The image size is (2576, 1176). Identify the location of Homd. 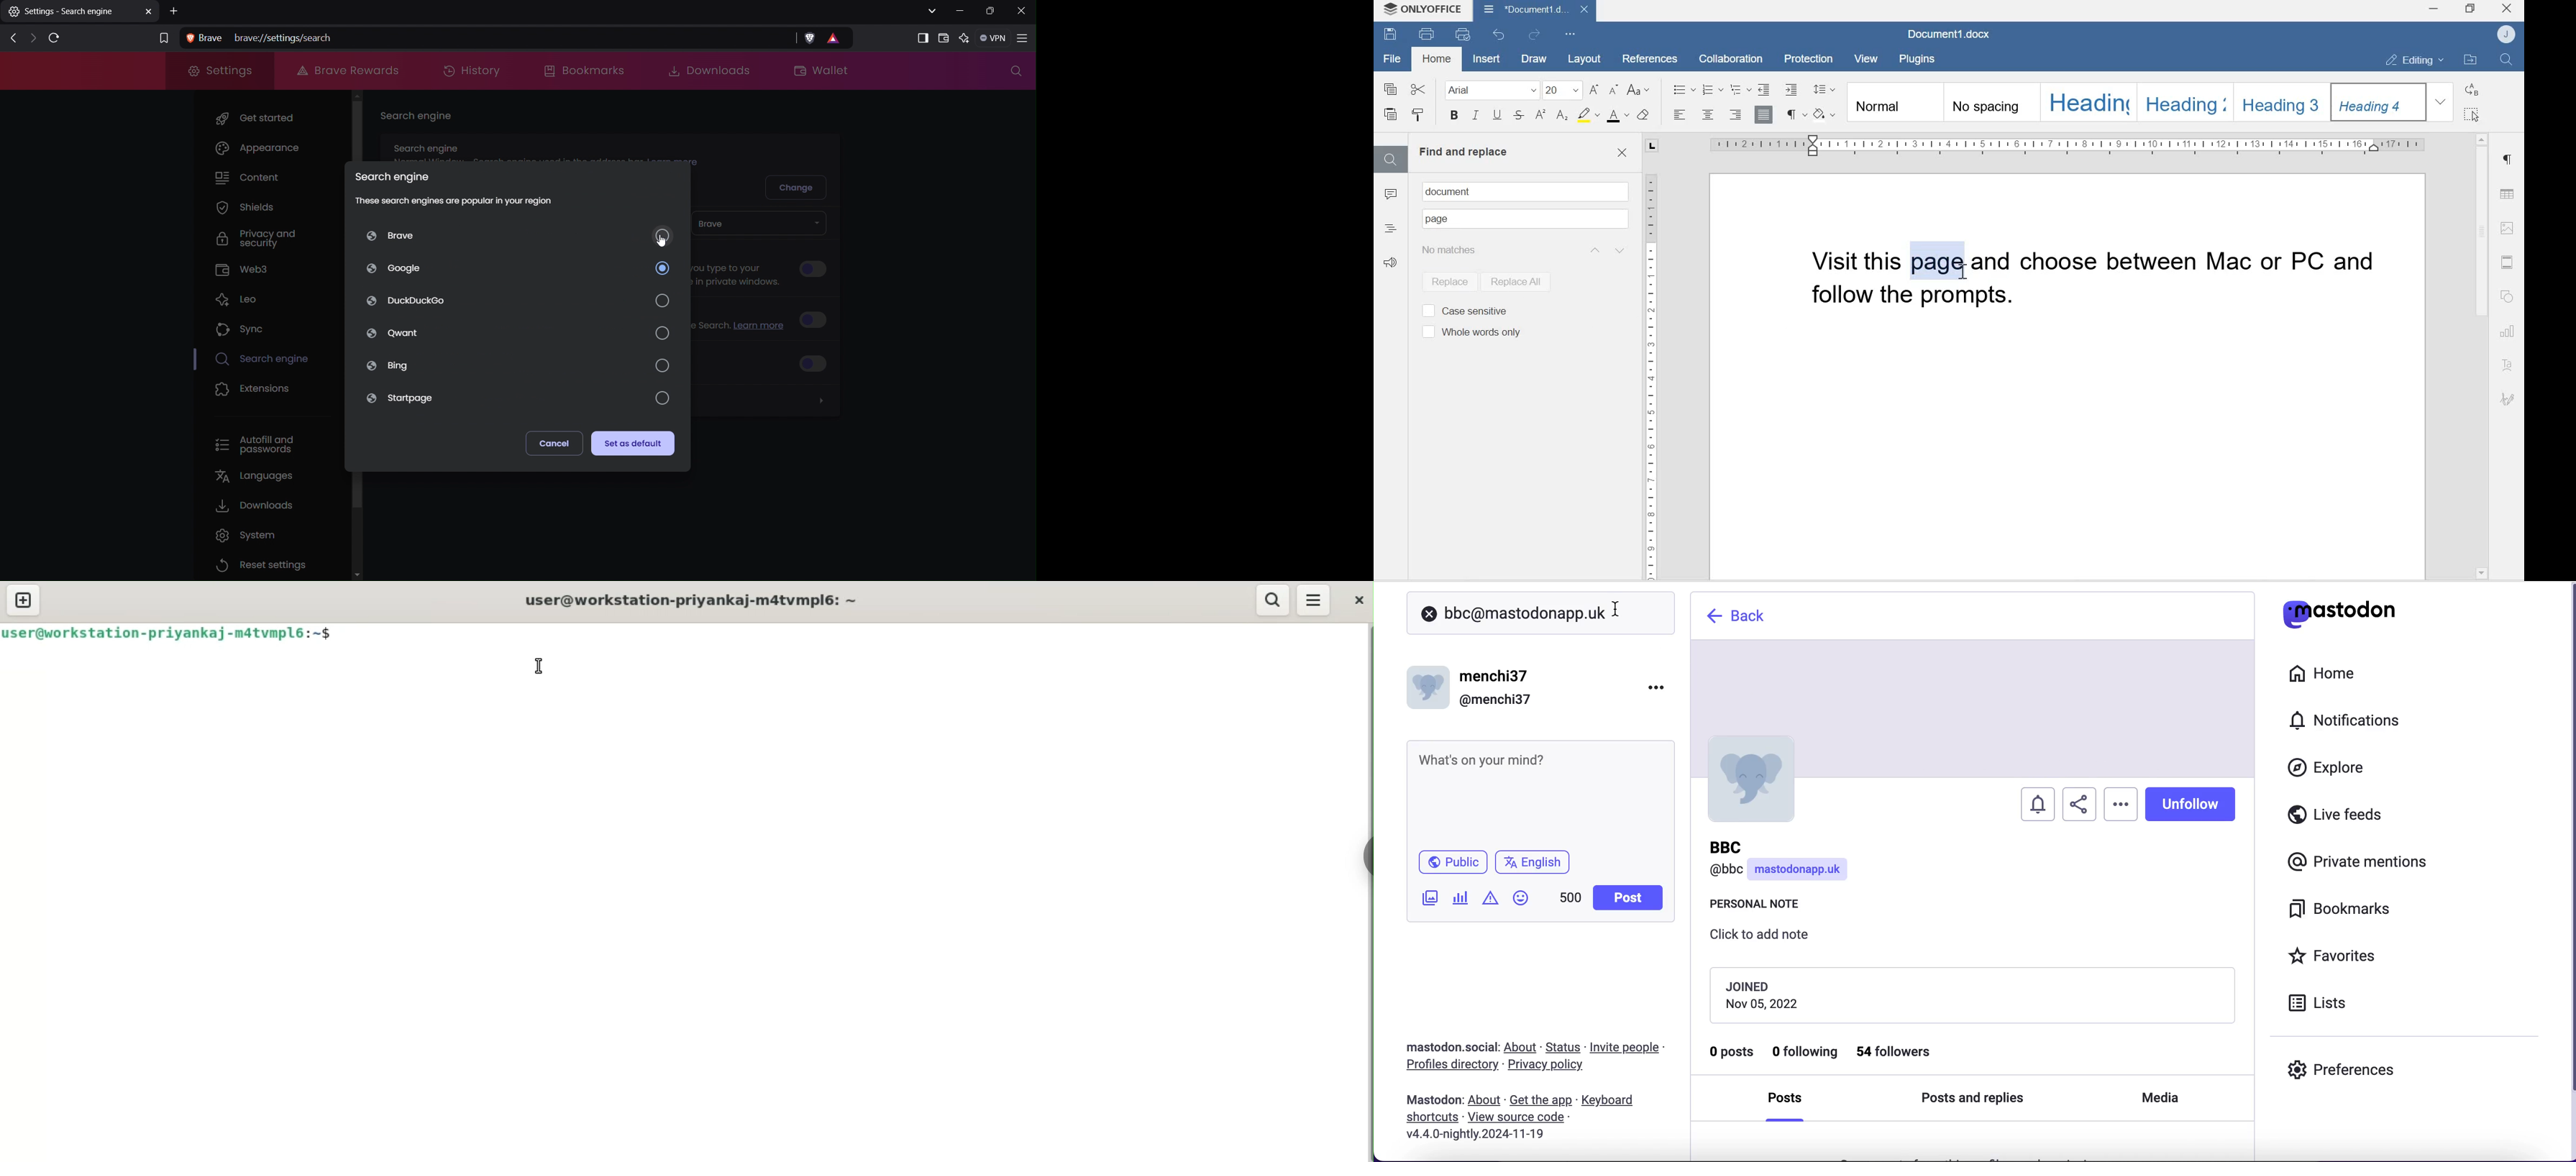
(1437, 60).